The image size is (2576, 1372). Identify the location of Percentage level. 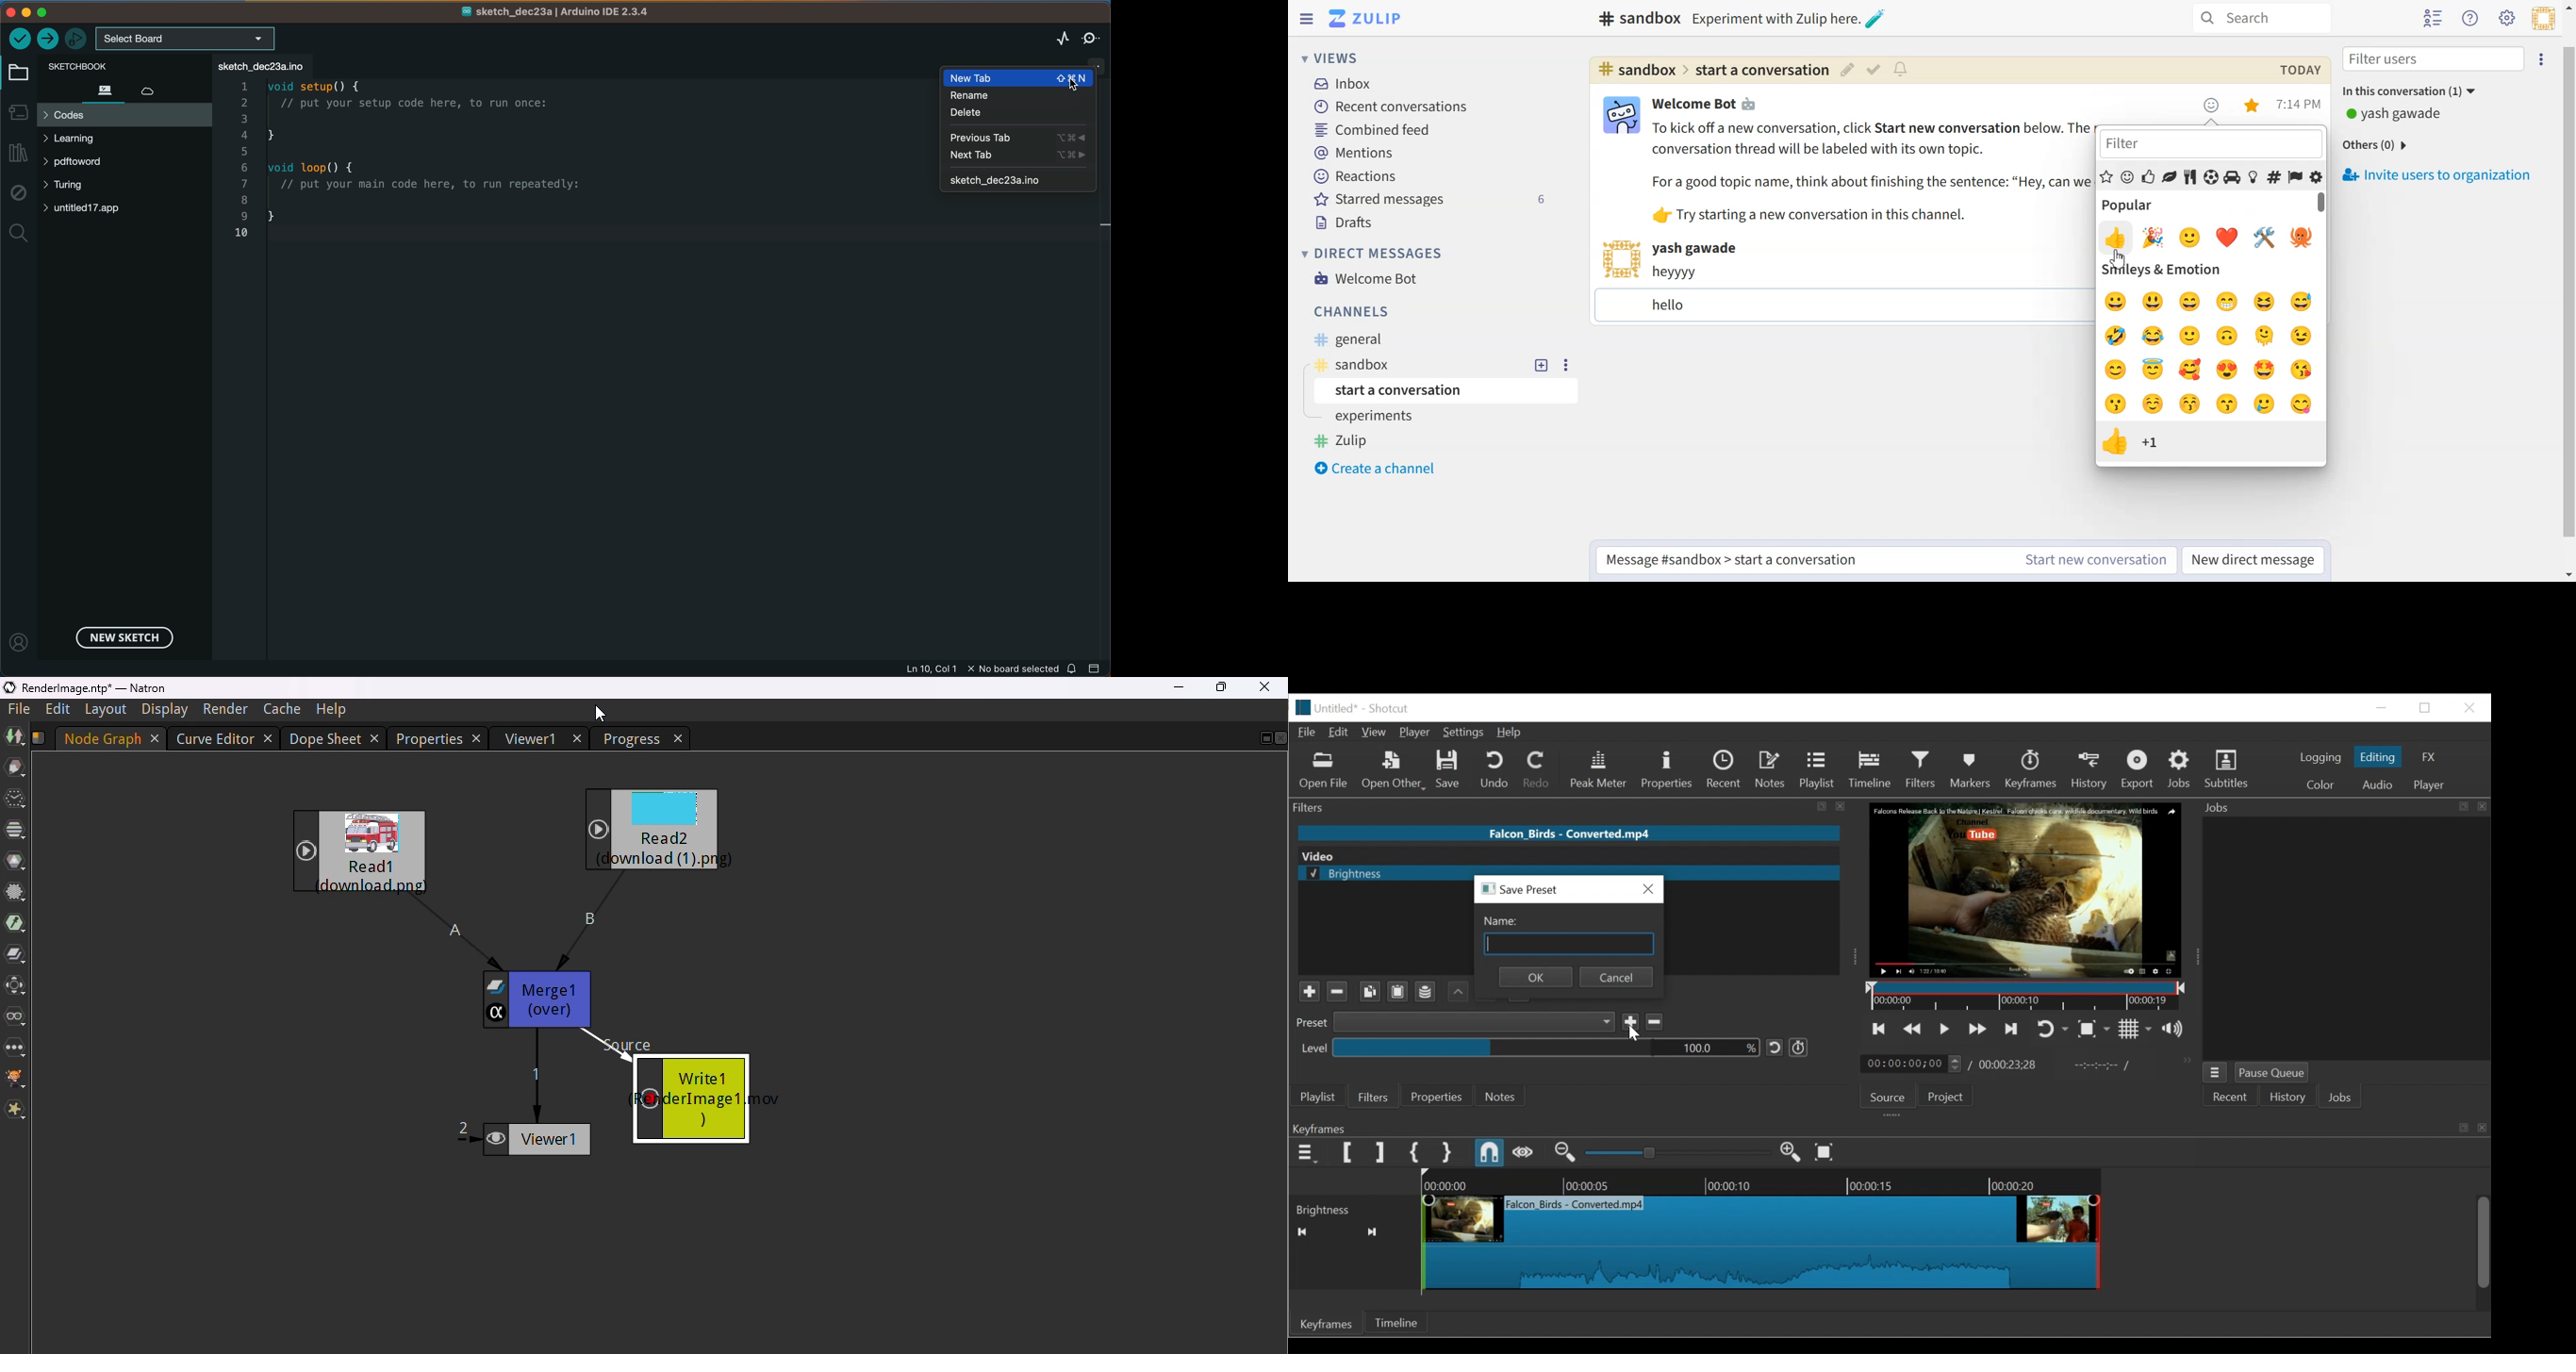
(1545, 1047).